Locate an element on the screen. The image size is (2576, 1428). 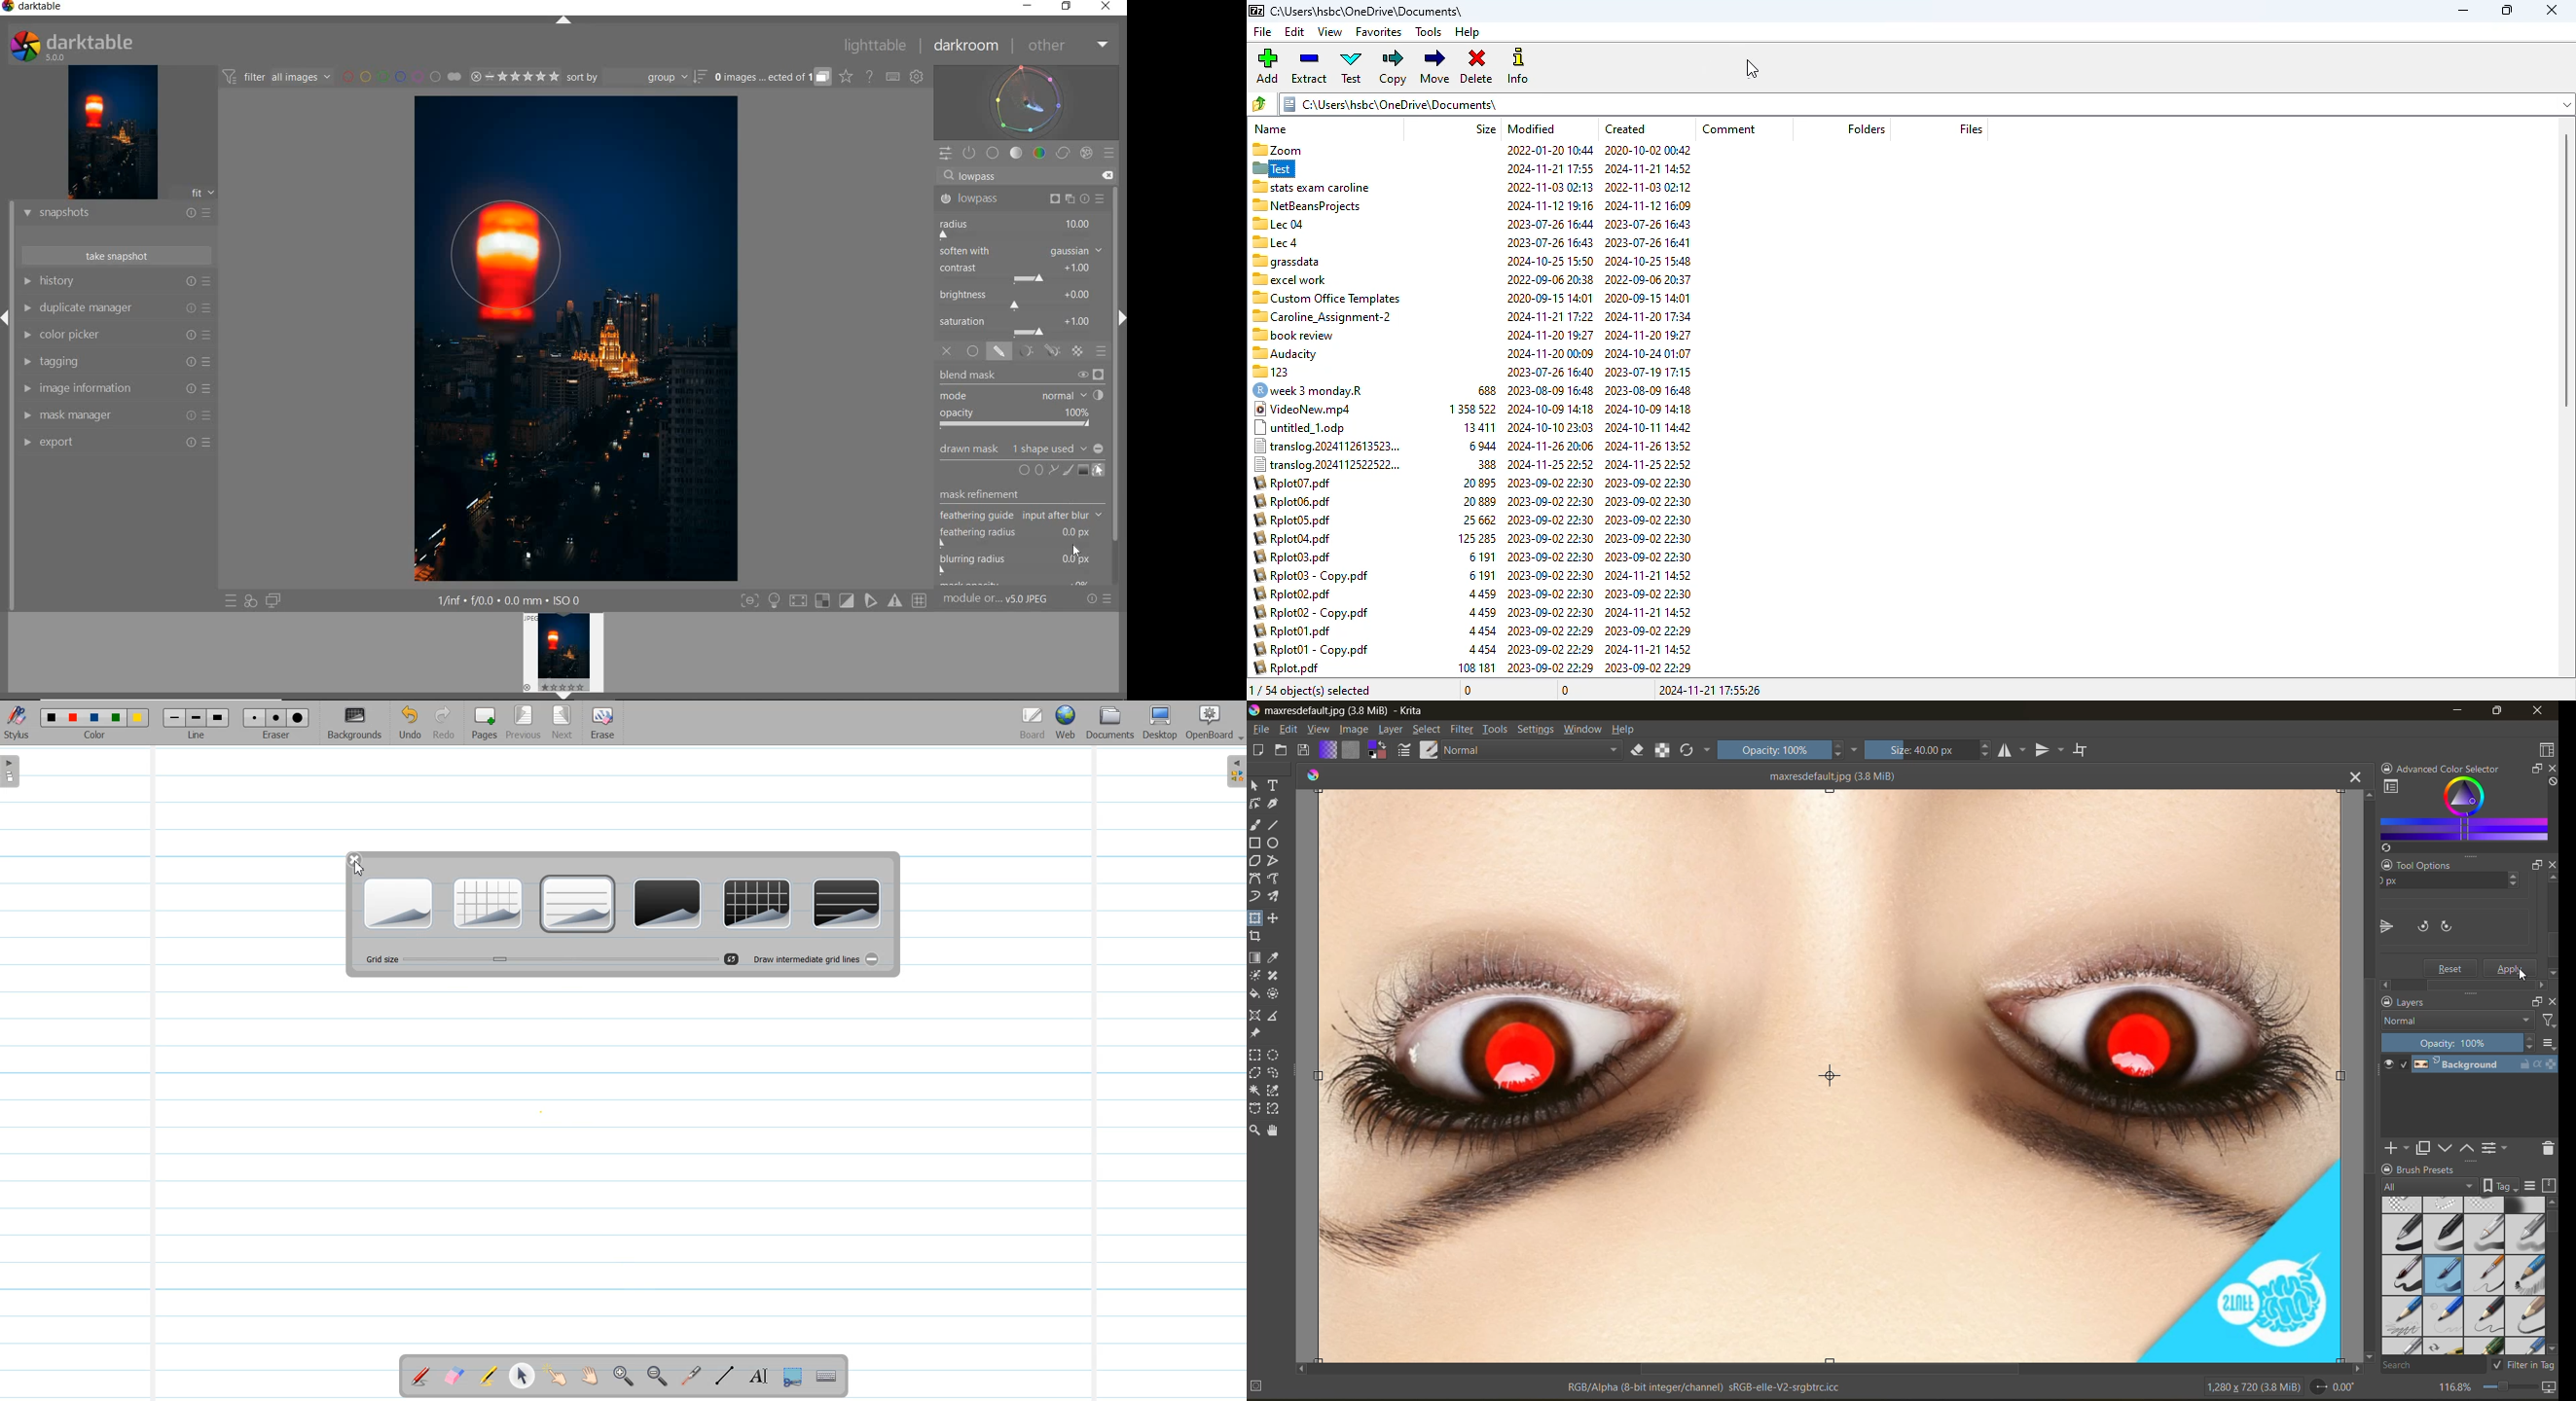
maxresdefault (34 MiB) is located at coordinates (1834, 775).